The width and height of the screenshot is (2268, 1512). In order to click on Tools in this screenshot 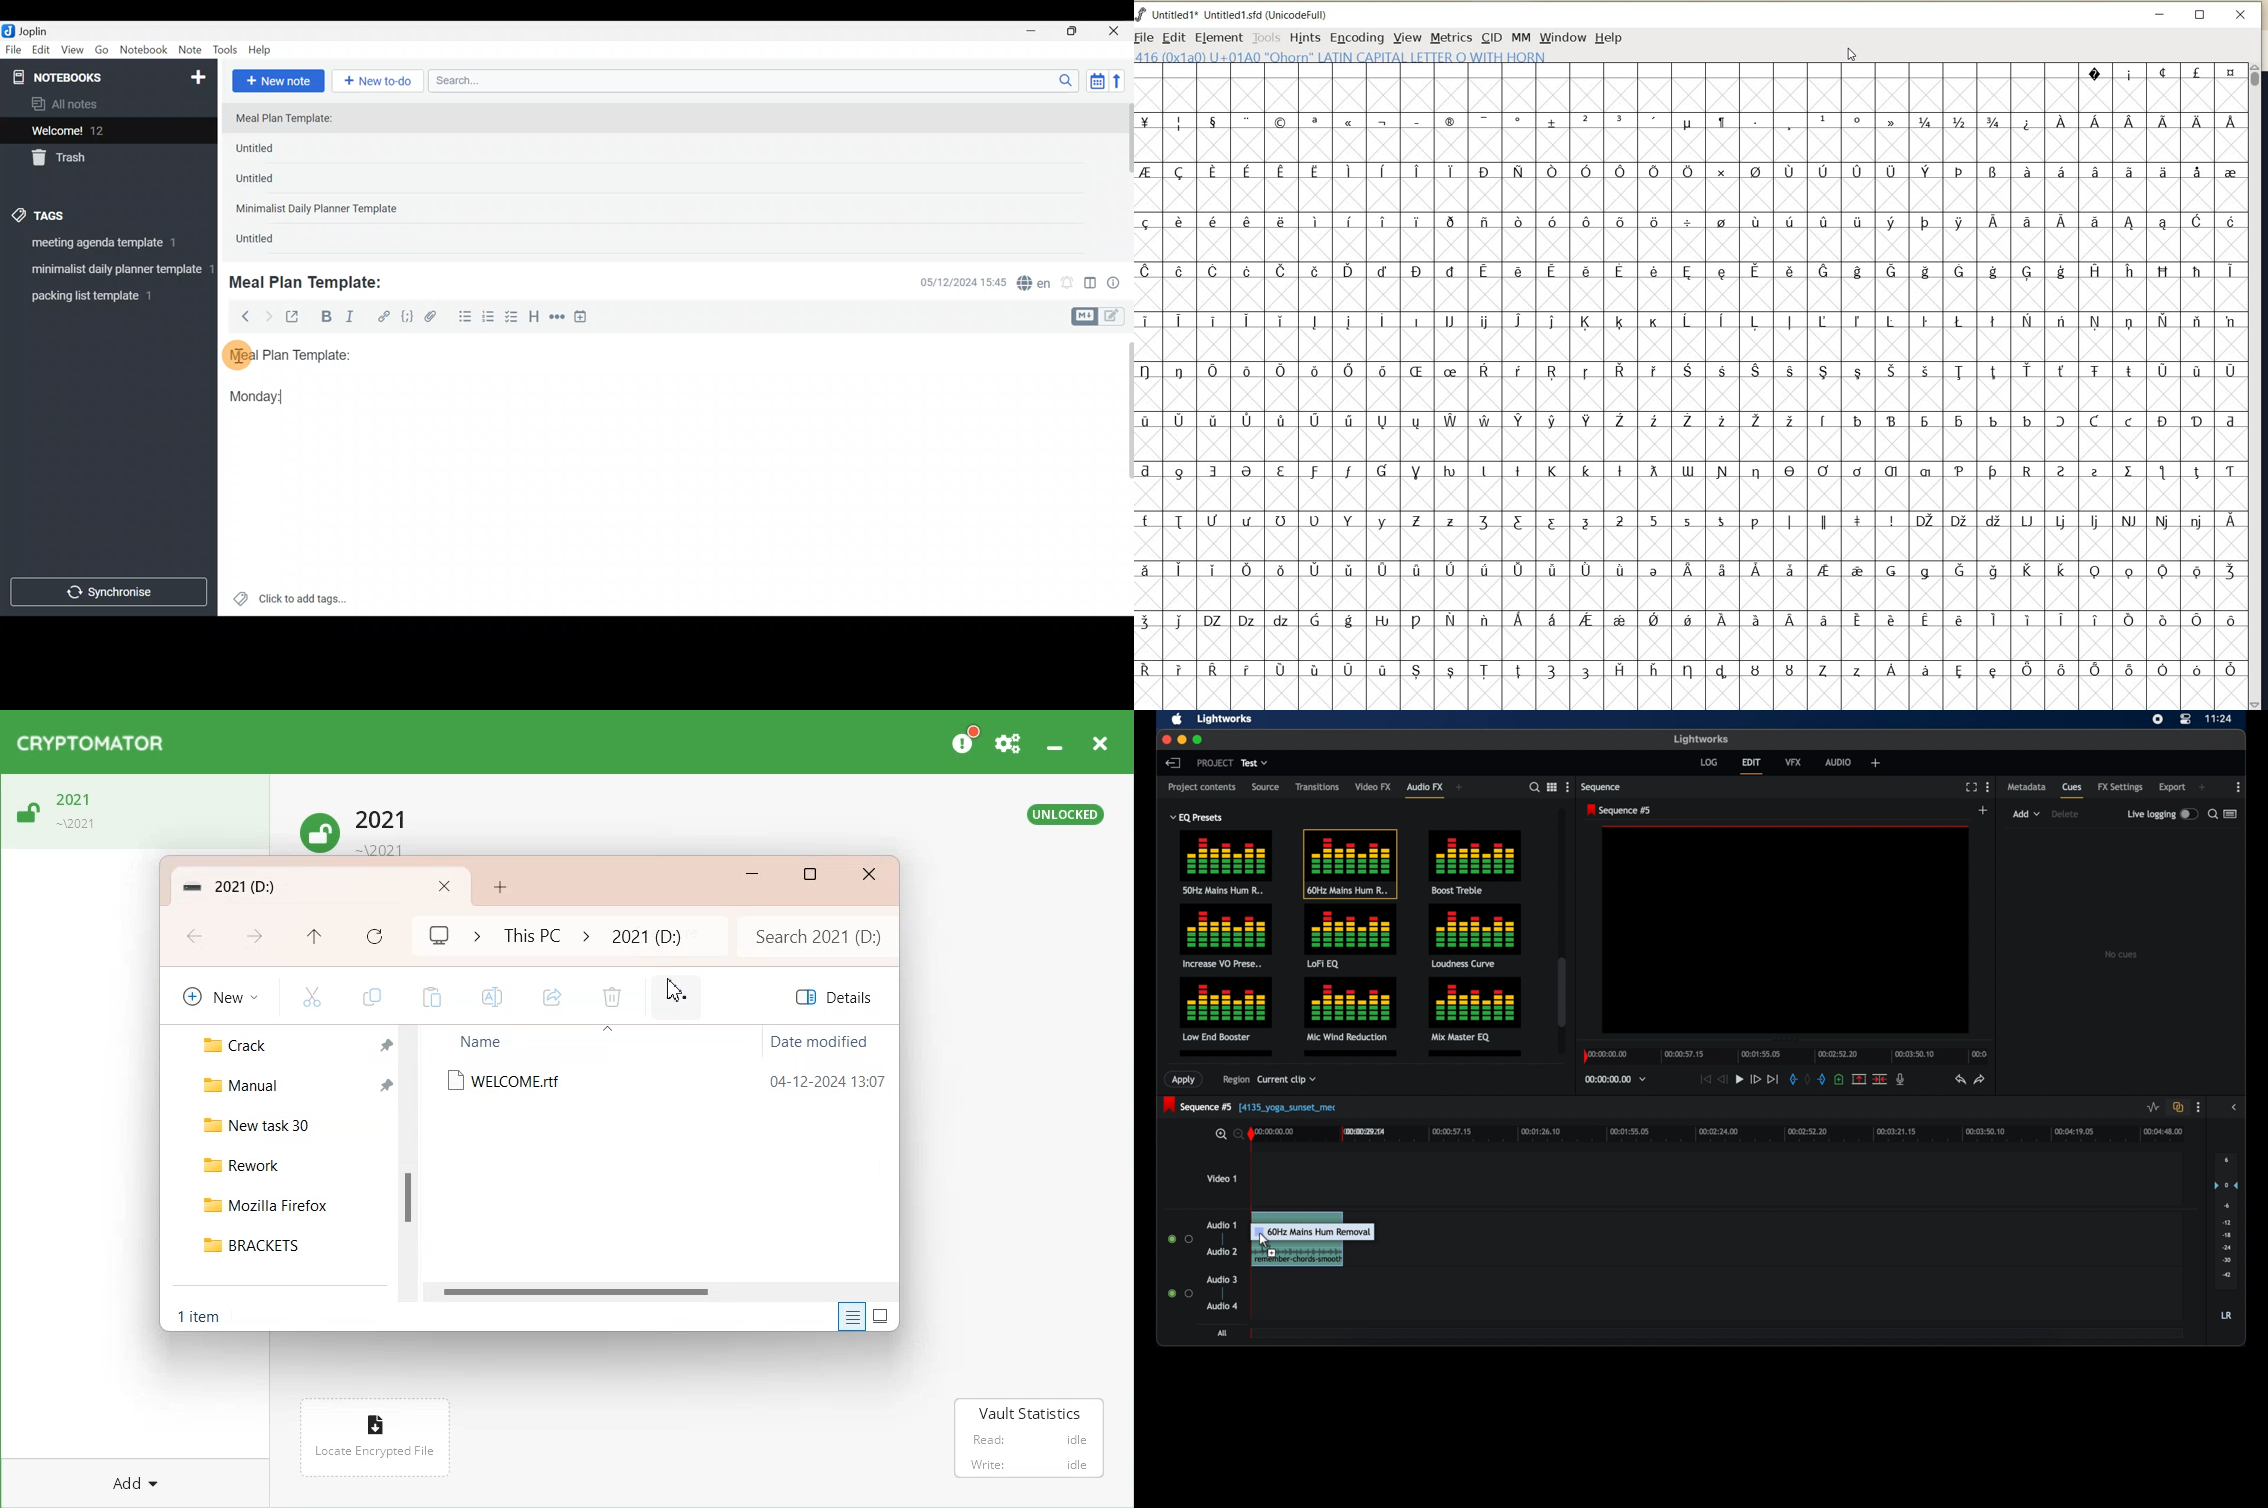, I will do `click(226, 51)`.